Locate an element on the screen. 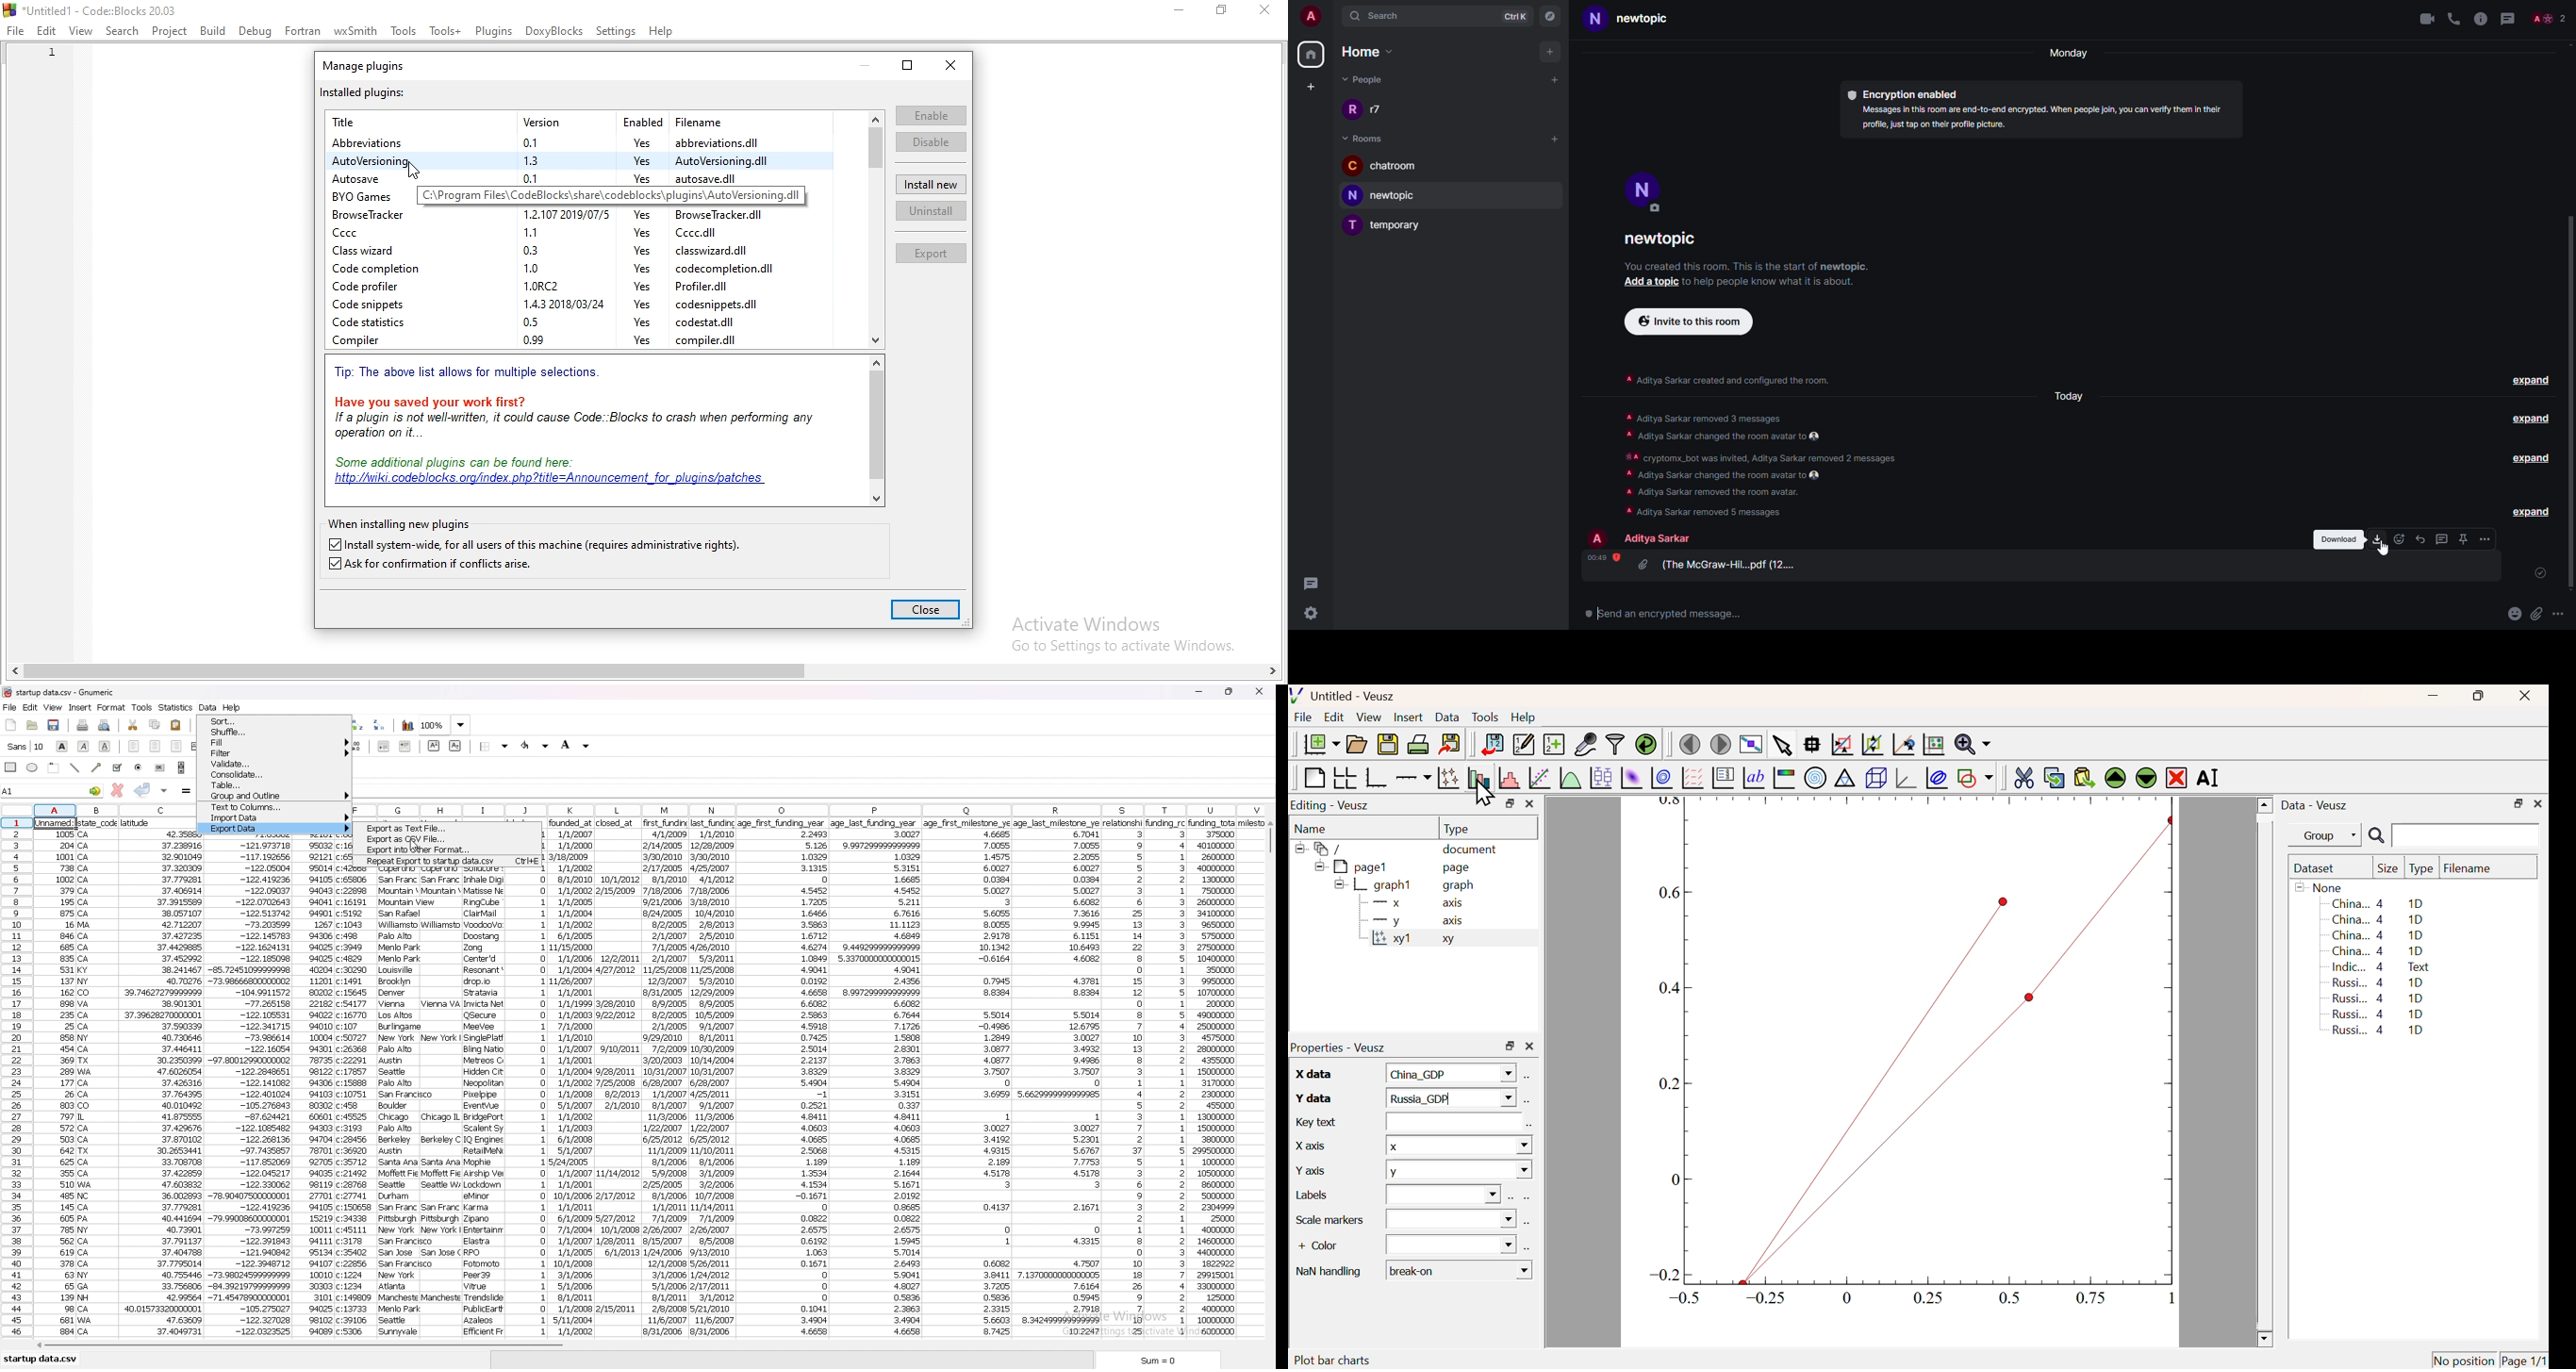 This screenshot has width=2576, height=1372. Tools is located at coordinates (403, 30).